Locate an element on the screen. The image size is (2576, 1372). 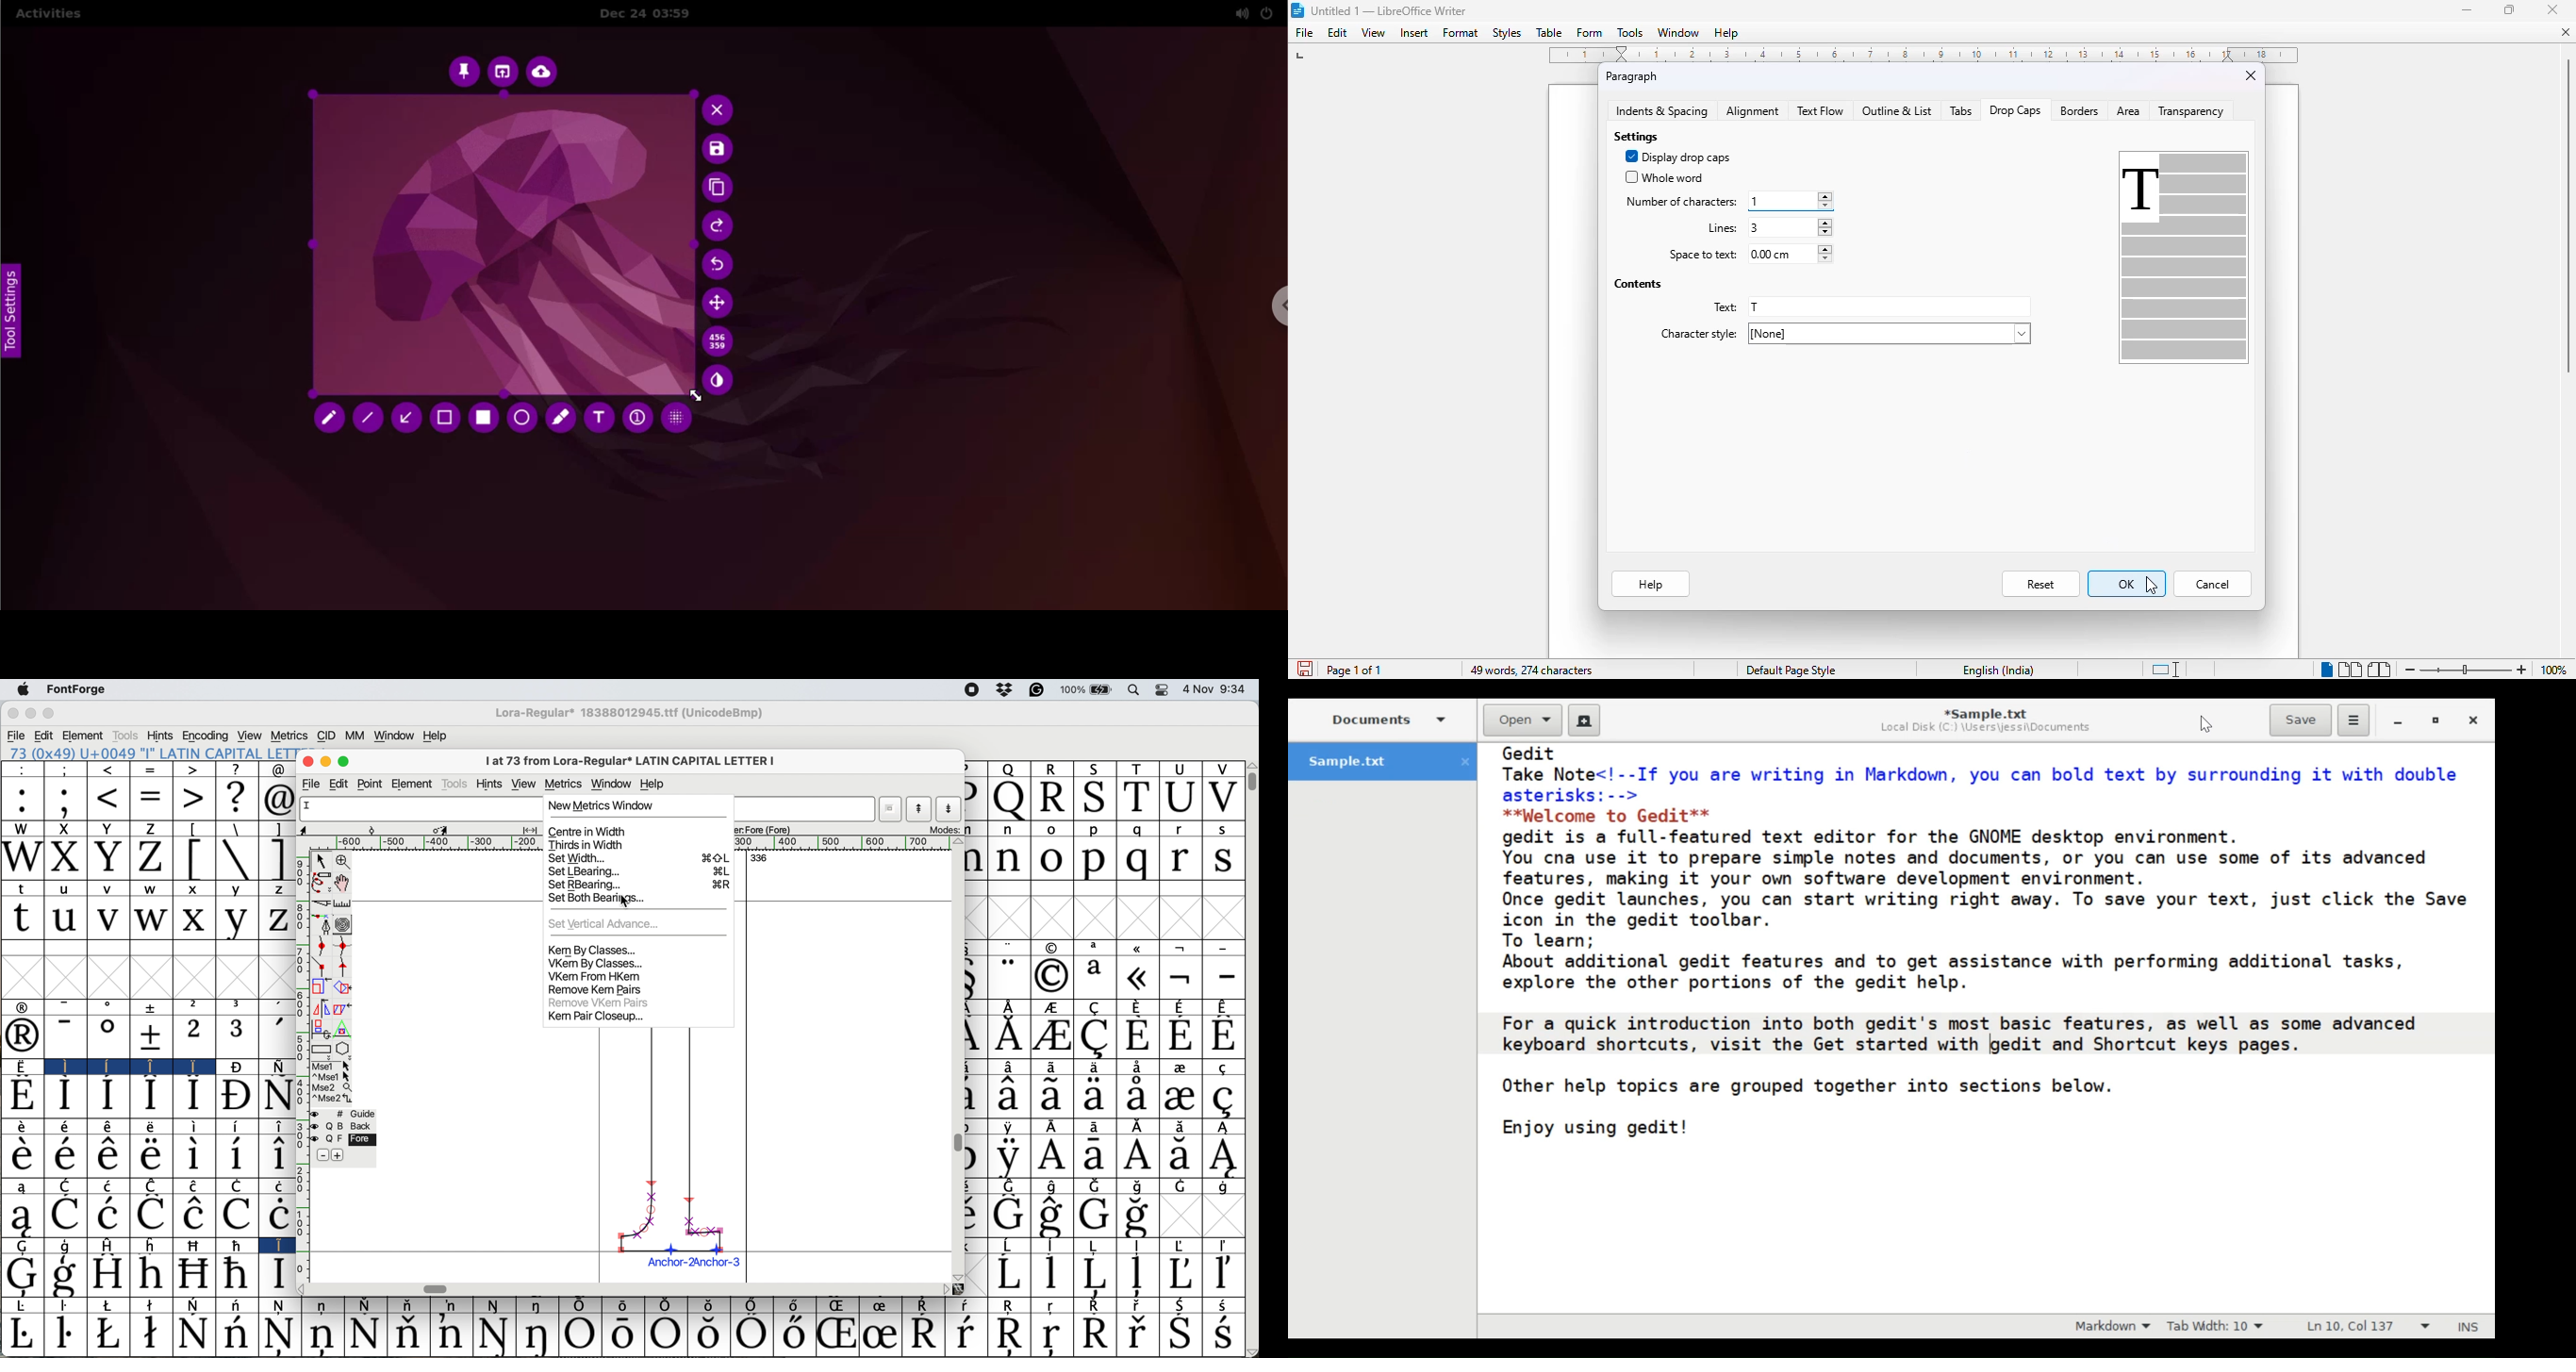
change whether spiro is active or not is located at coordinates (344, 924).